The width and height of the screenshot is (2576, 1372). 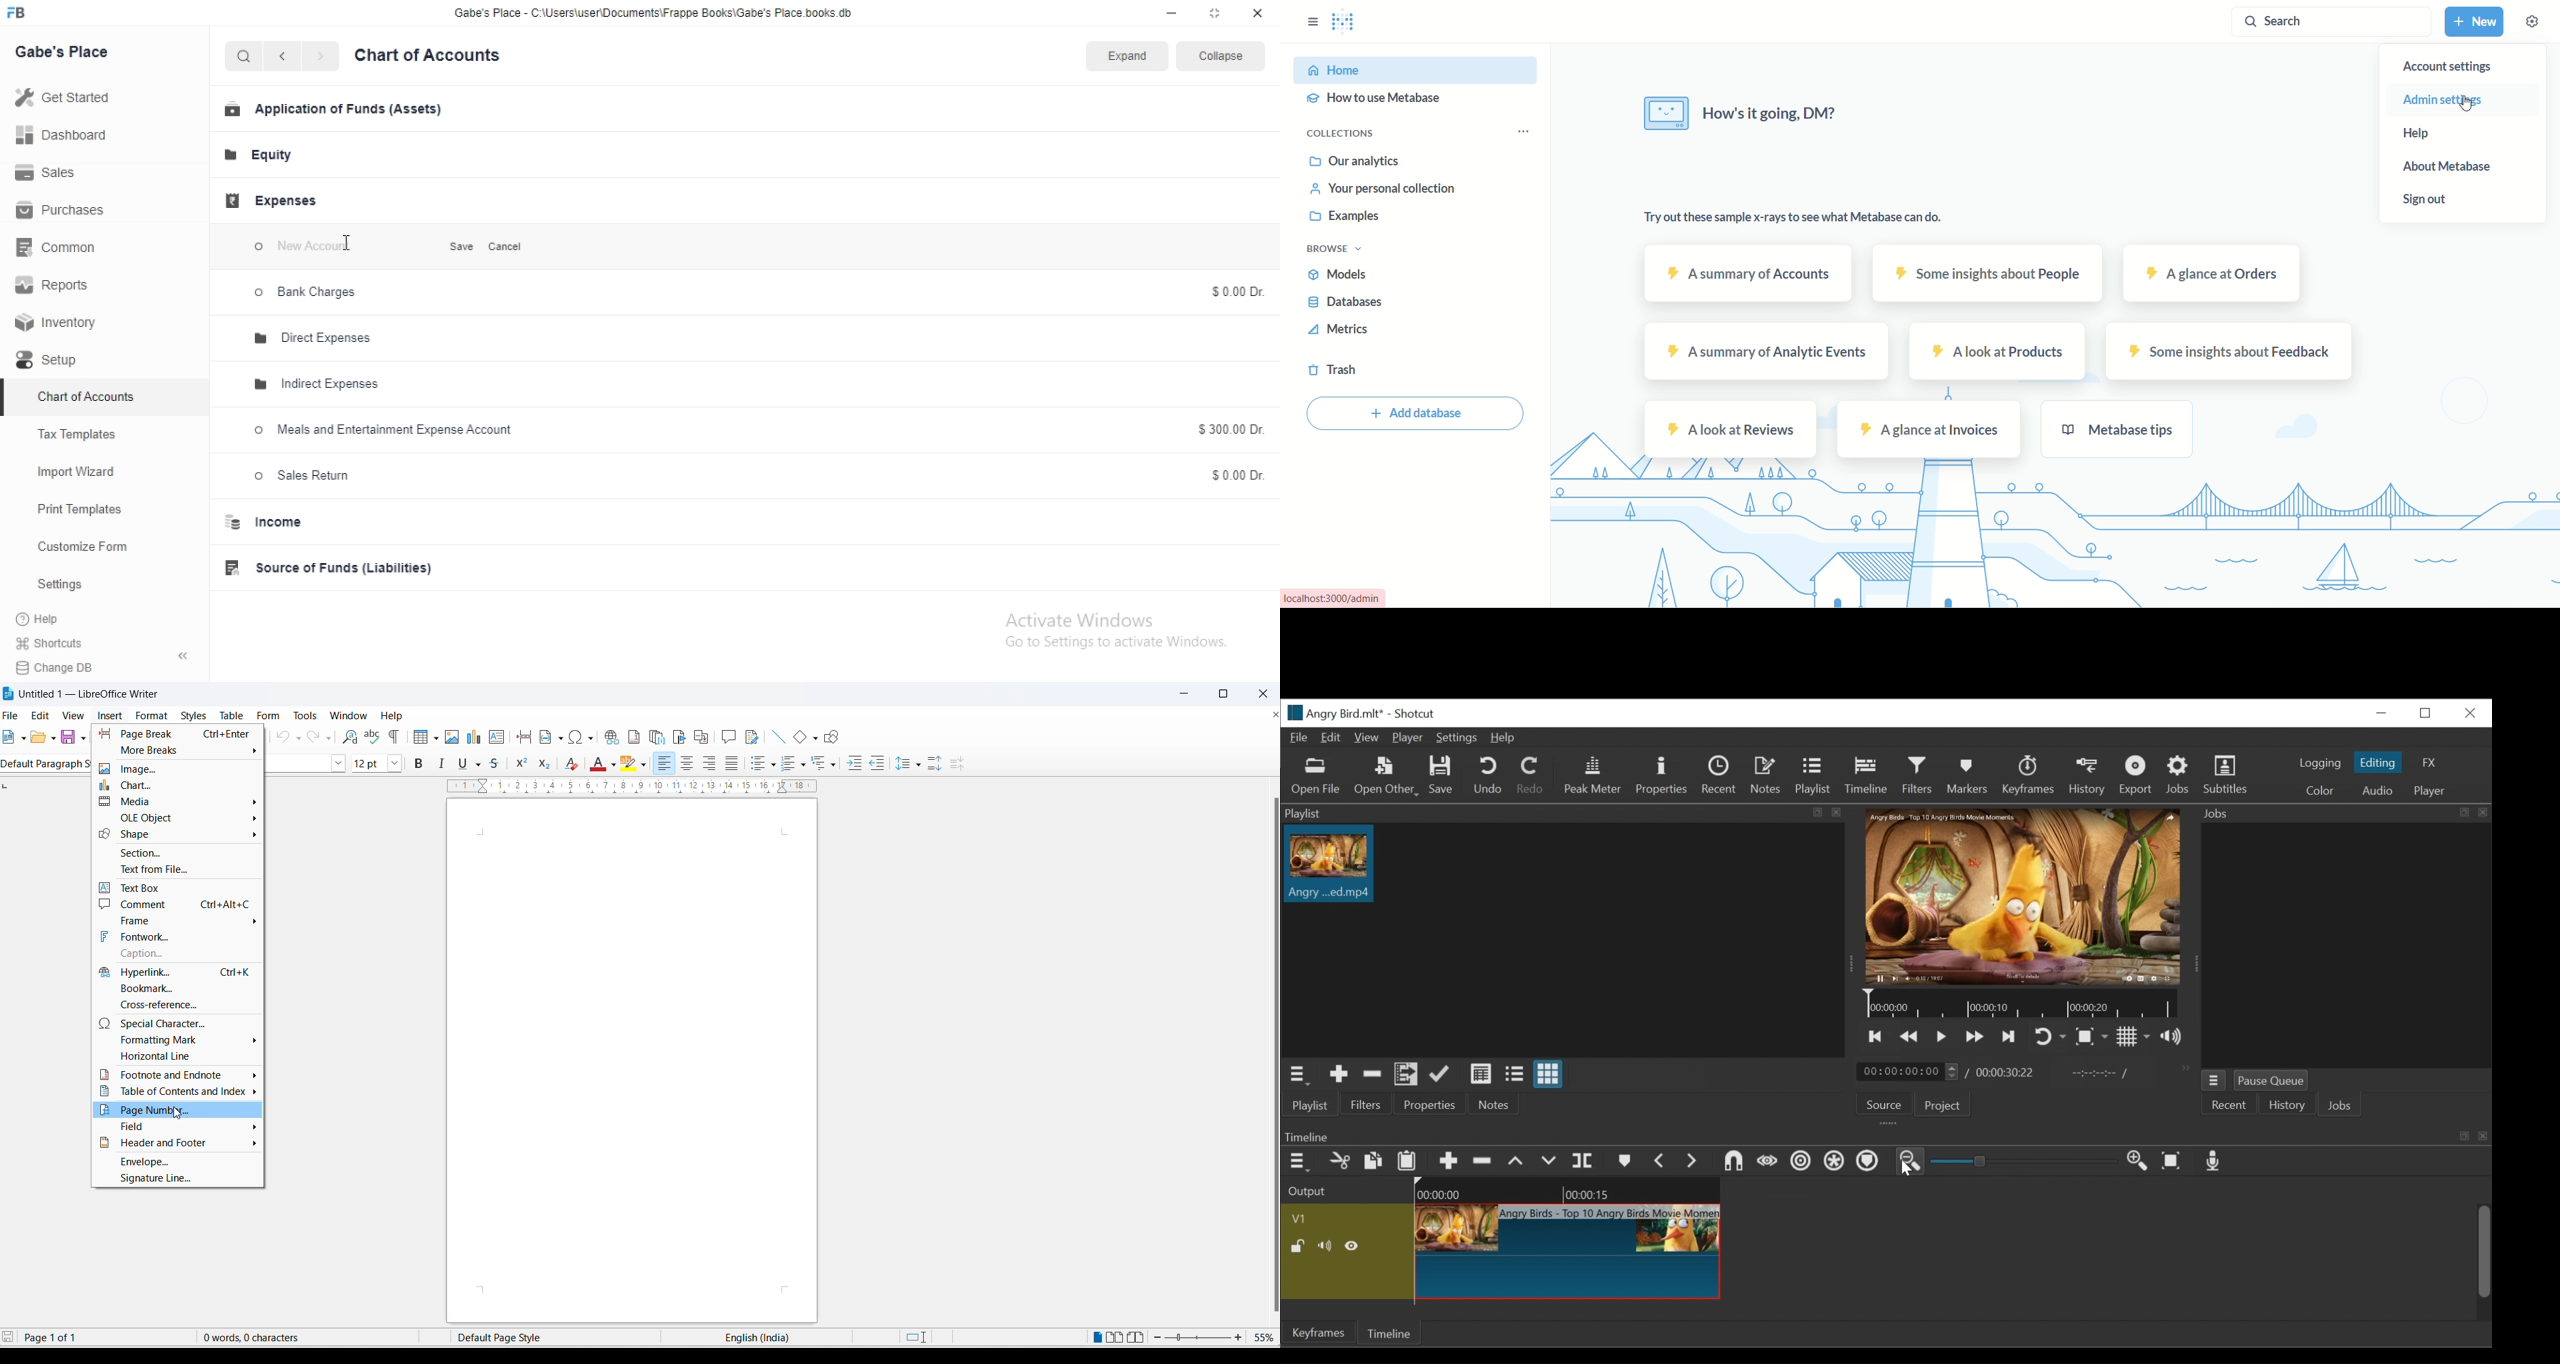 I want to click on Cancel, so click(x=510, y=248).